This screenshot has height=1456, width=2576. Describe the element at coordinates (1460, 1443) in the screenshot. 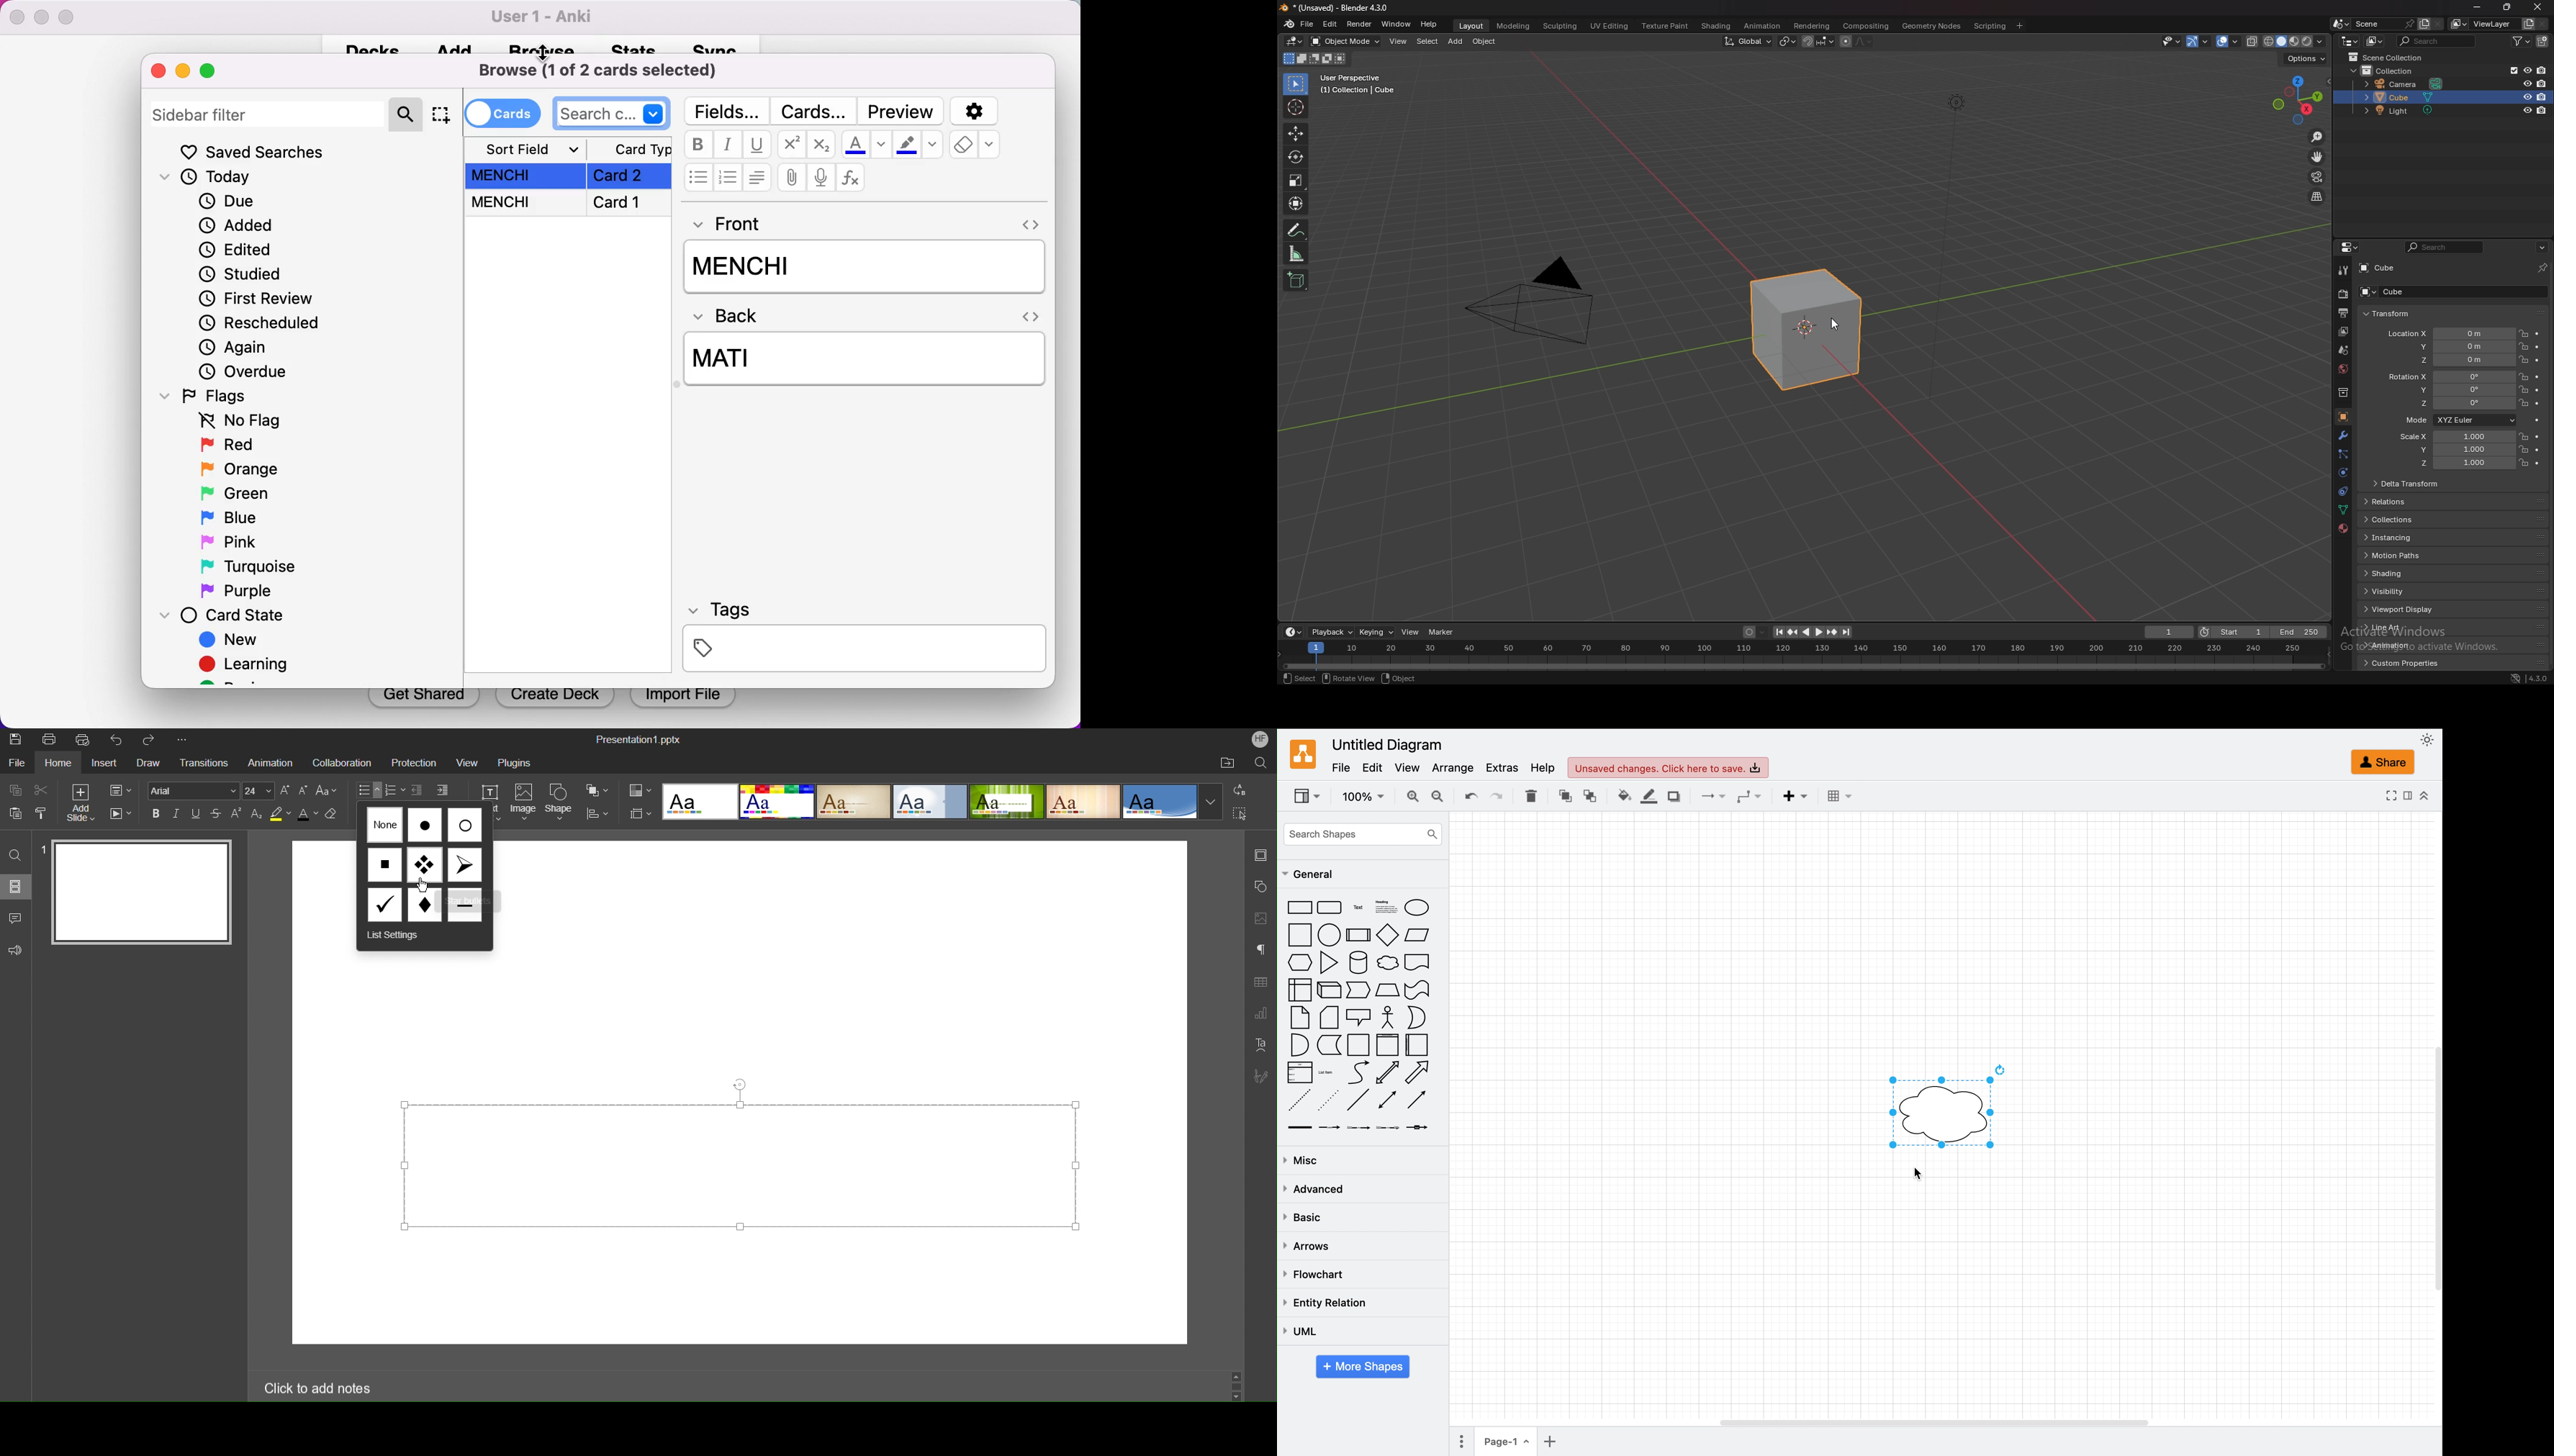

I see `more options` at that location.